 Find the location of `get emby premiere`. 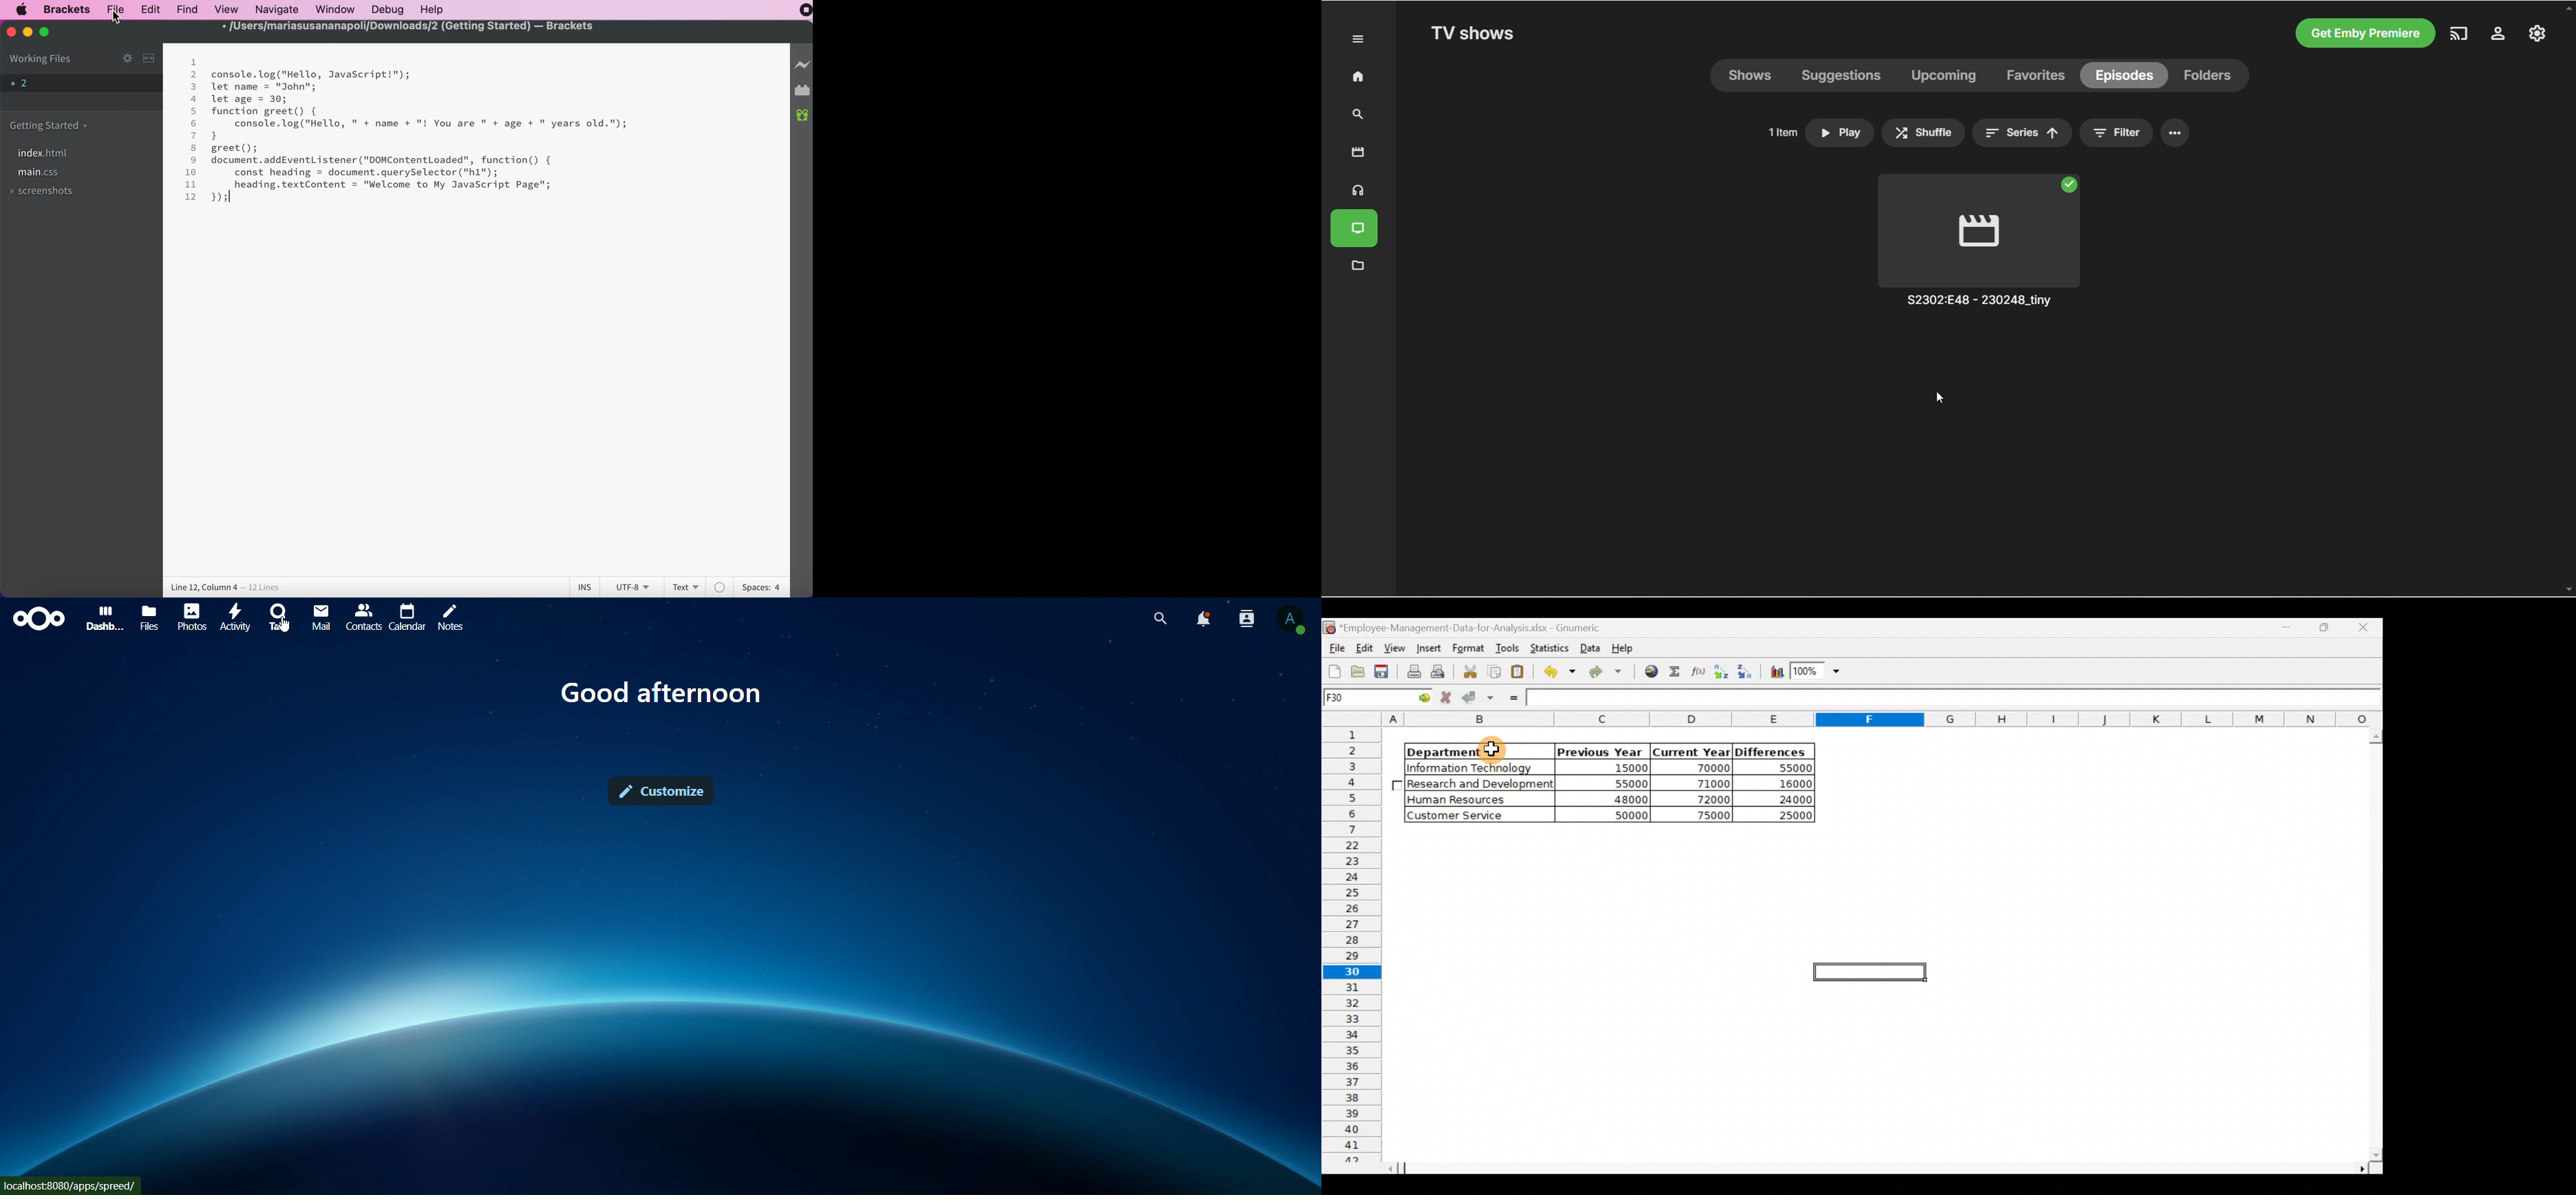

get emby premiere is located at coordinates (2366, 32).